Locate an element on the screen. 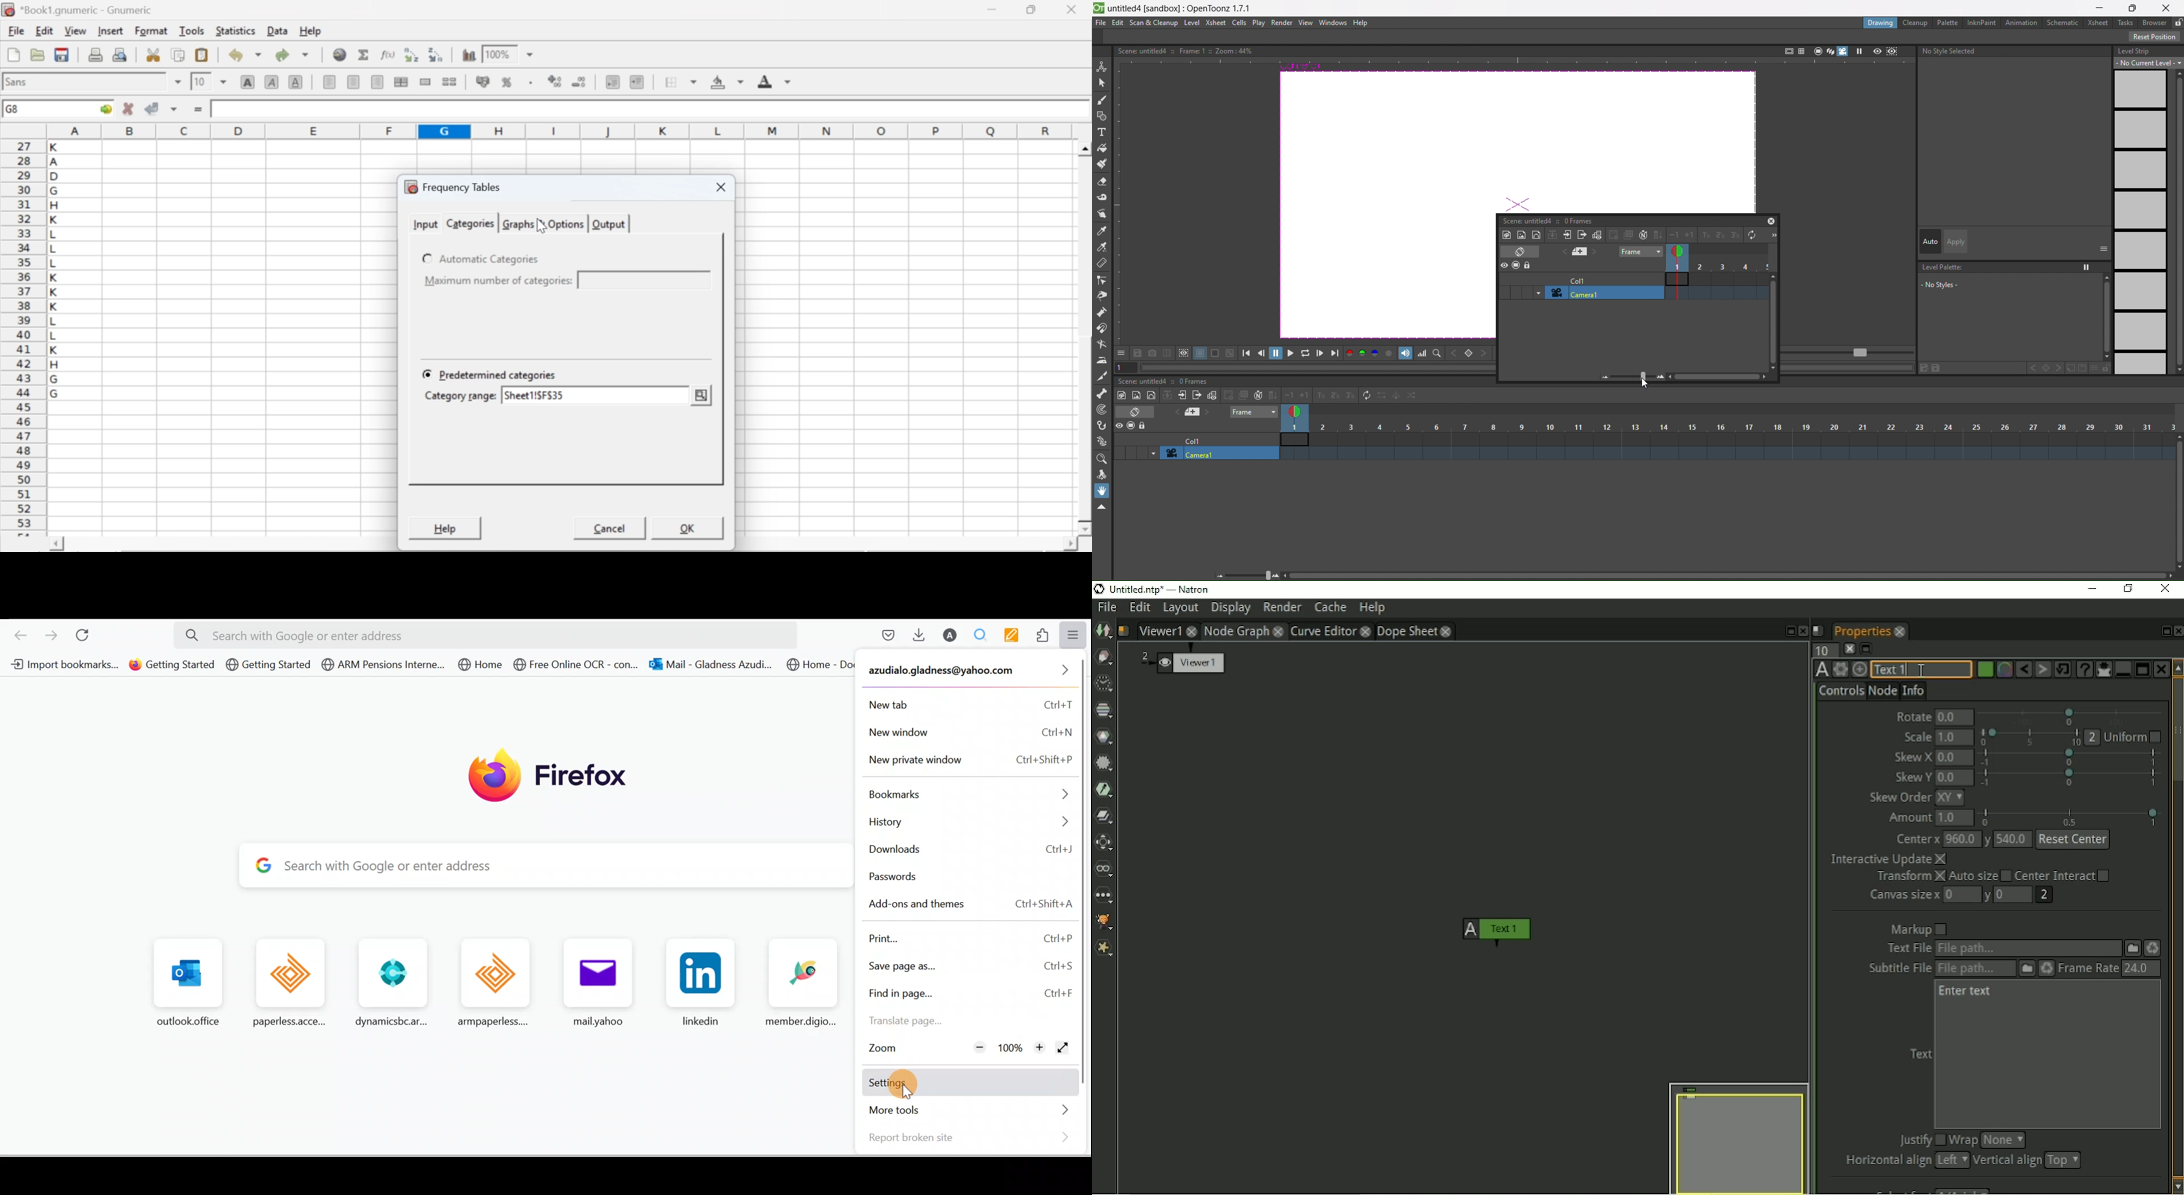  insert chart is located at coordinates (469, 54).